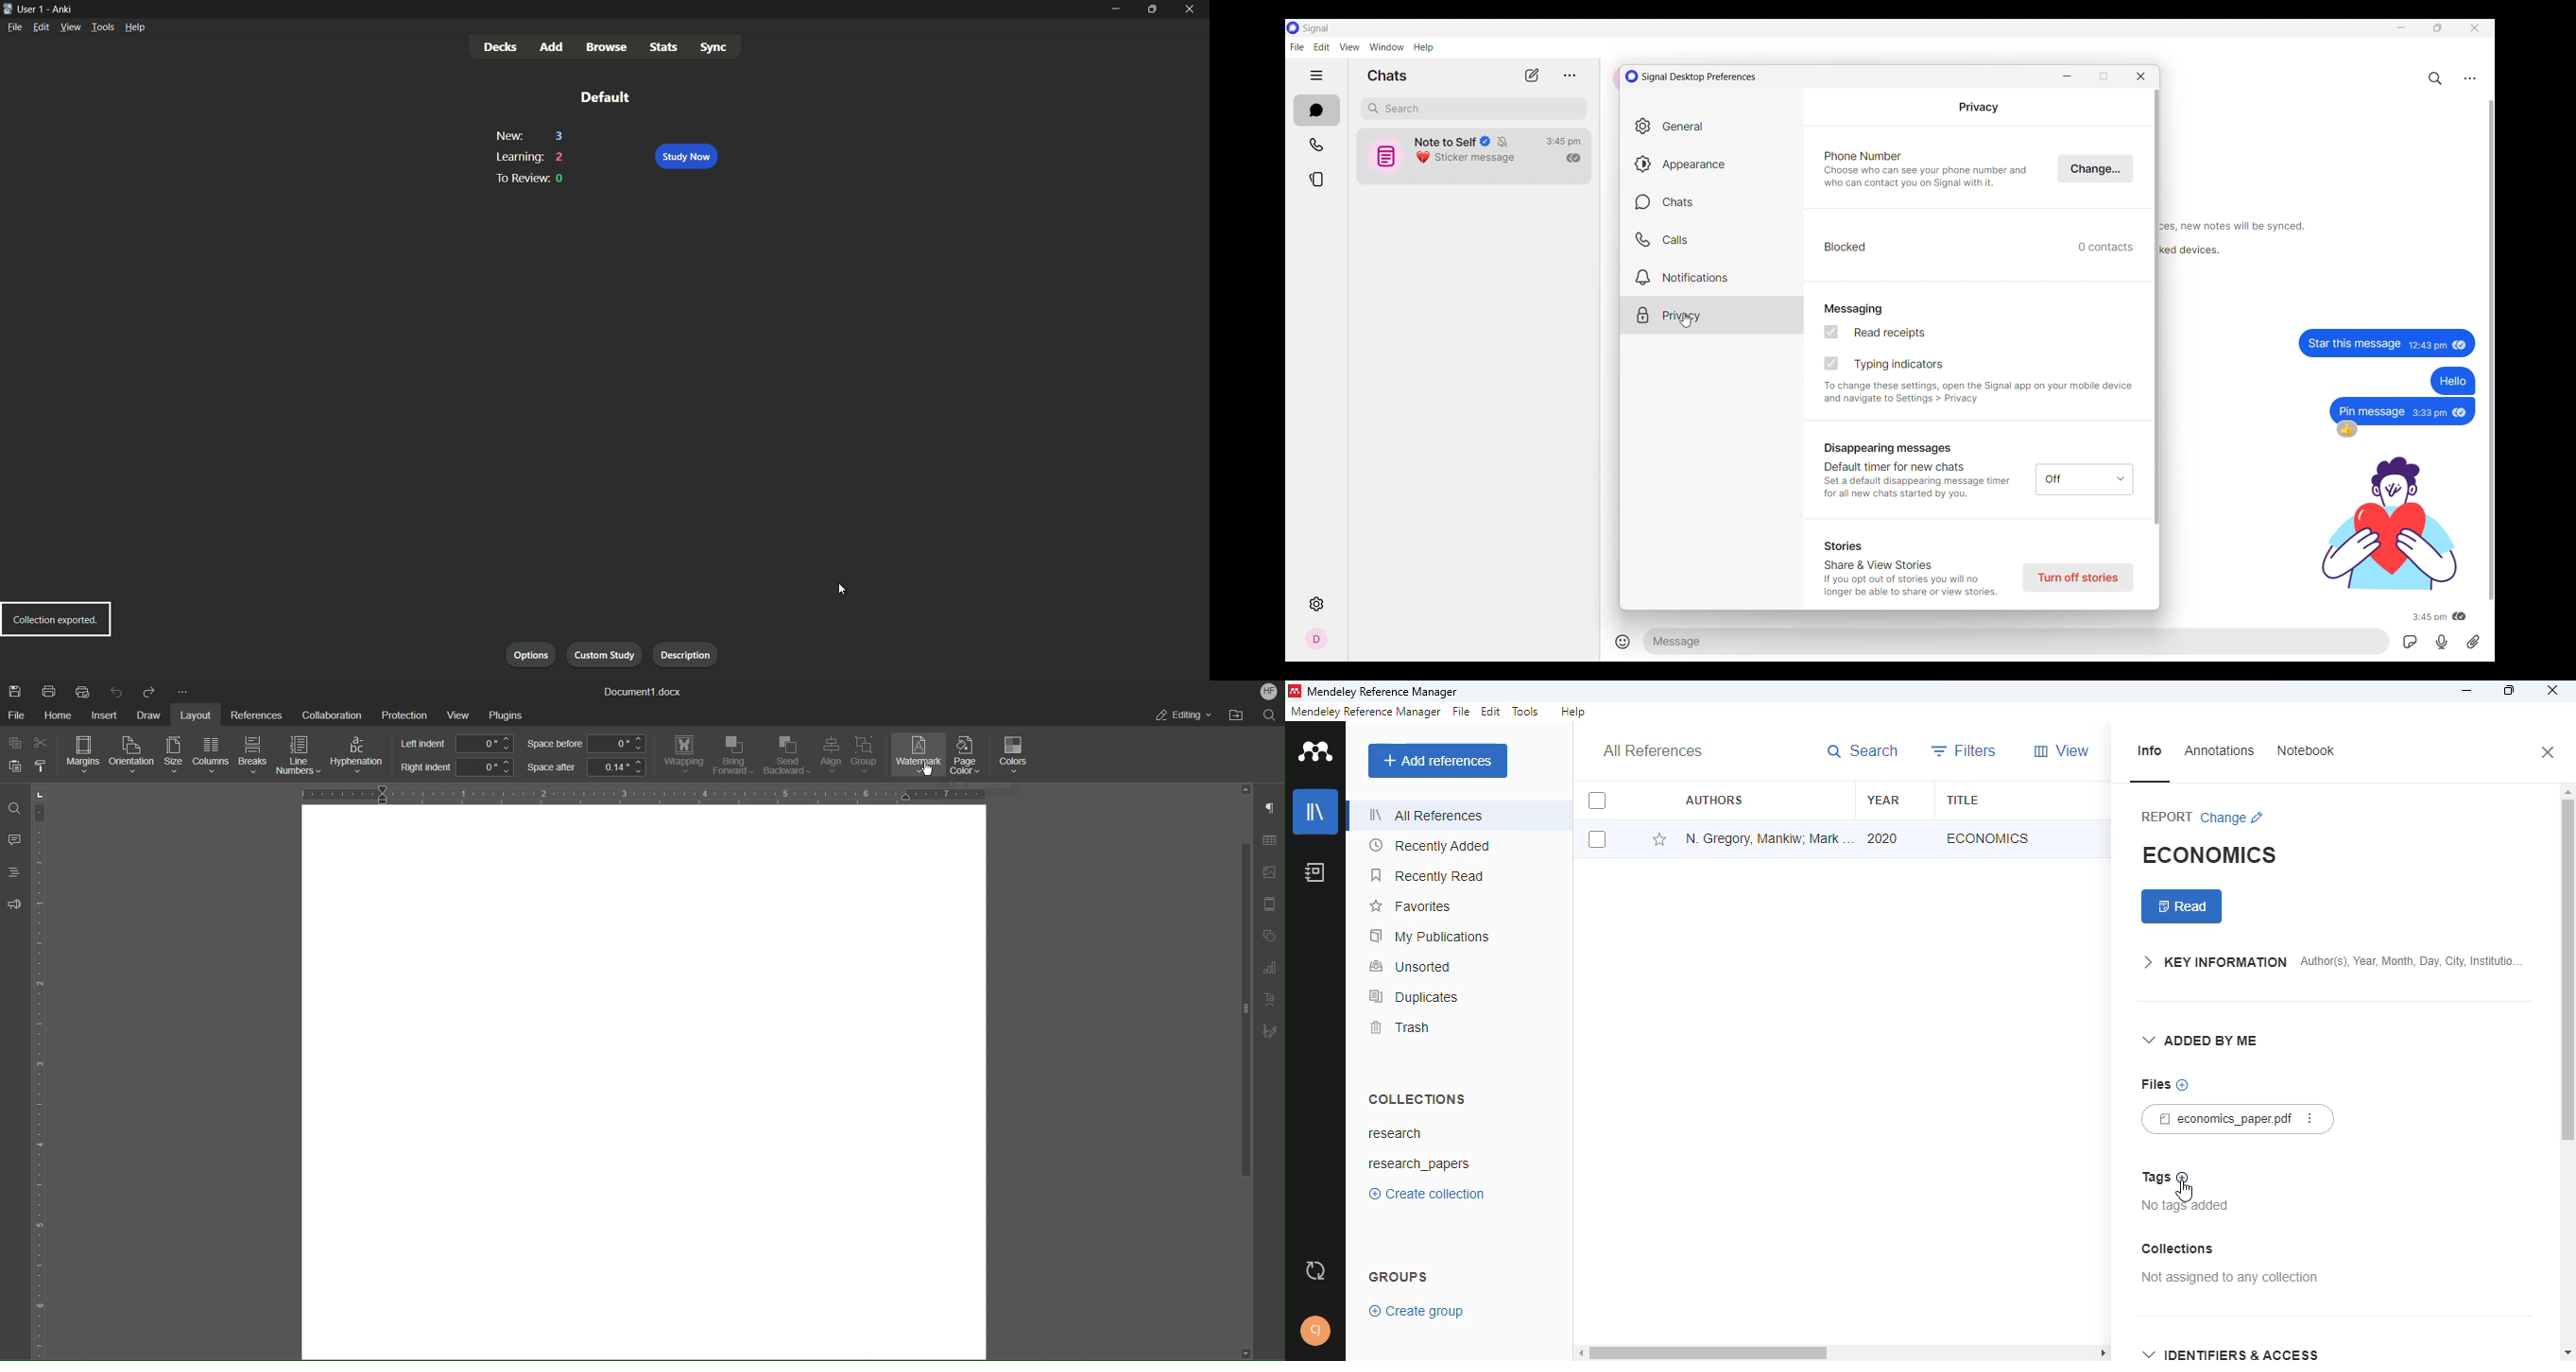 The image size is (2576, 1372). Describe the element at coordinates (1572, 712) in the screenshot. I see `help` at that location.